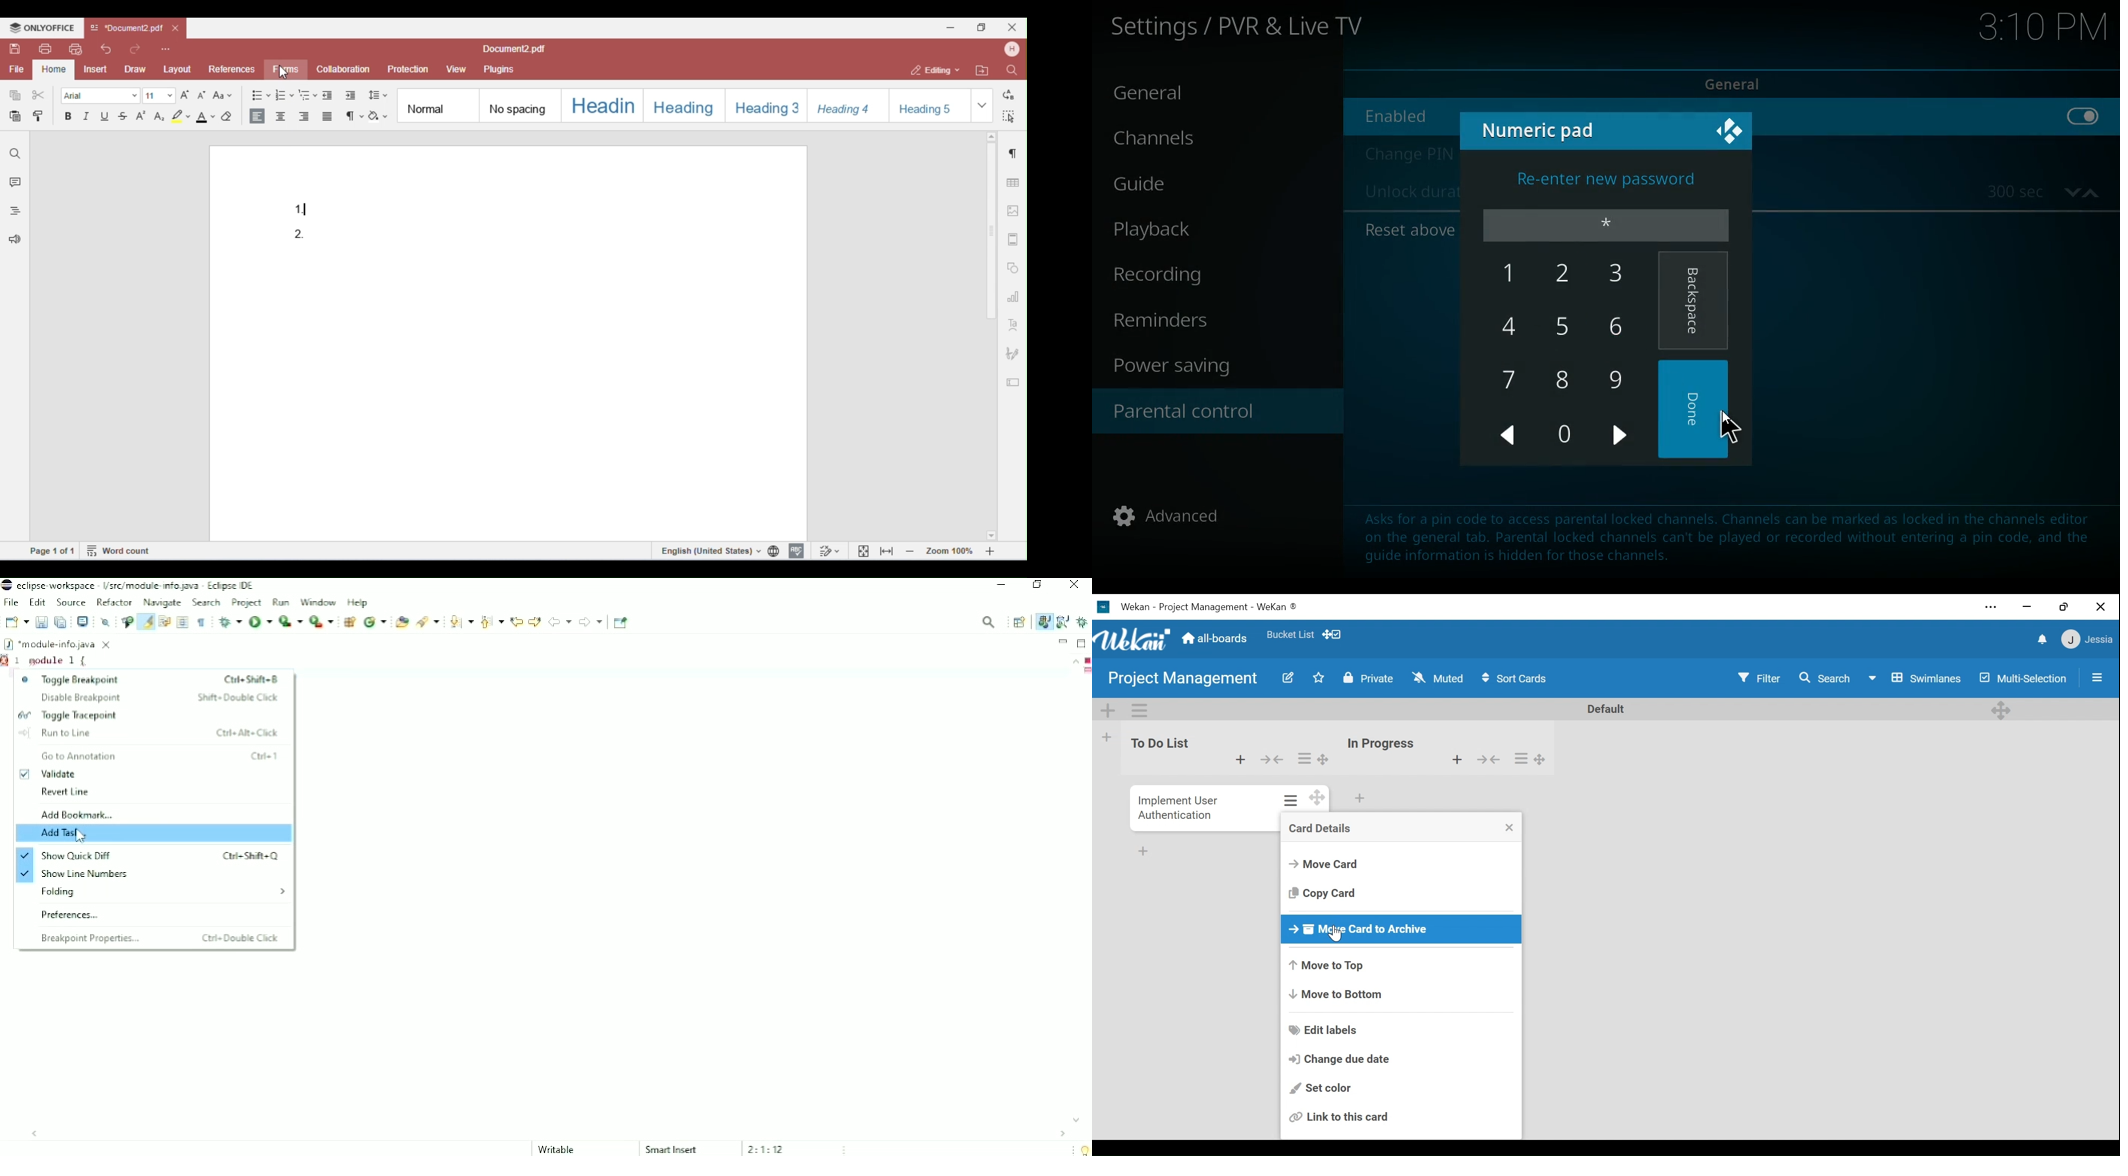  Describe the element at coordinates (1619, 382) in the screenshot. I see `9` at that location.